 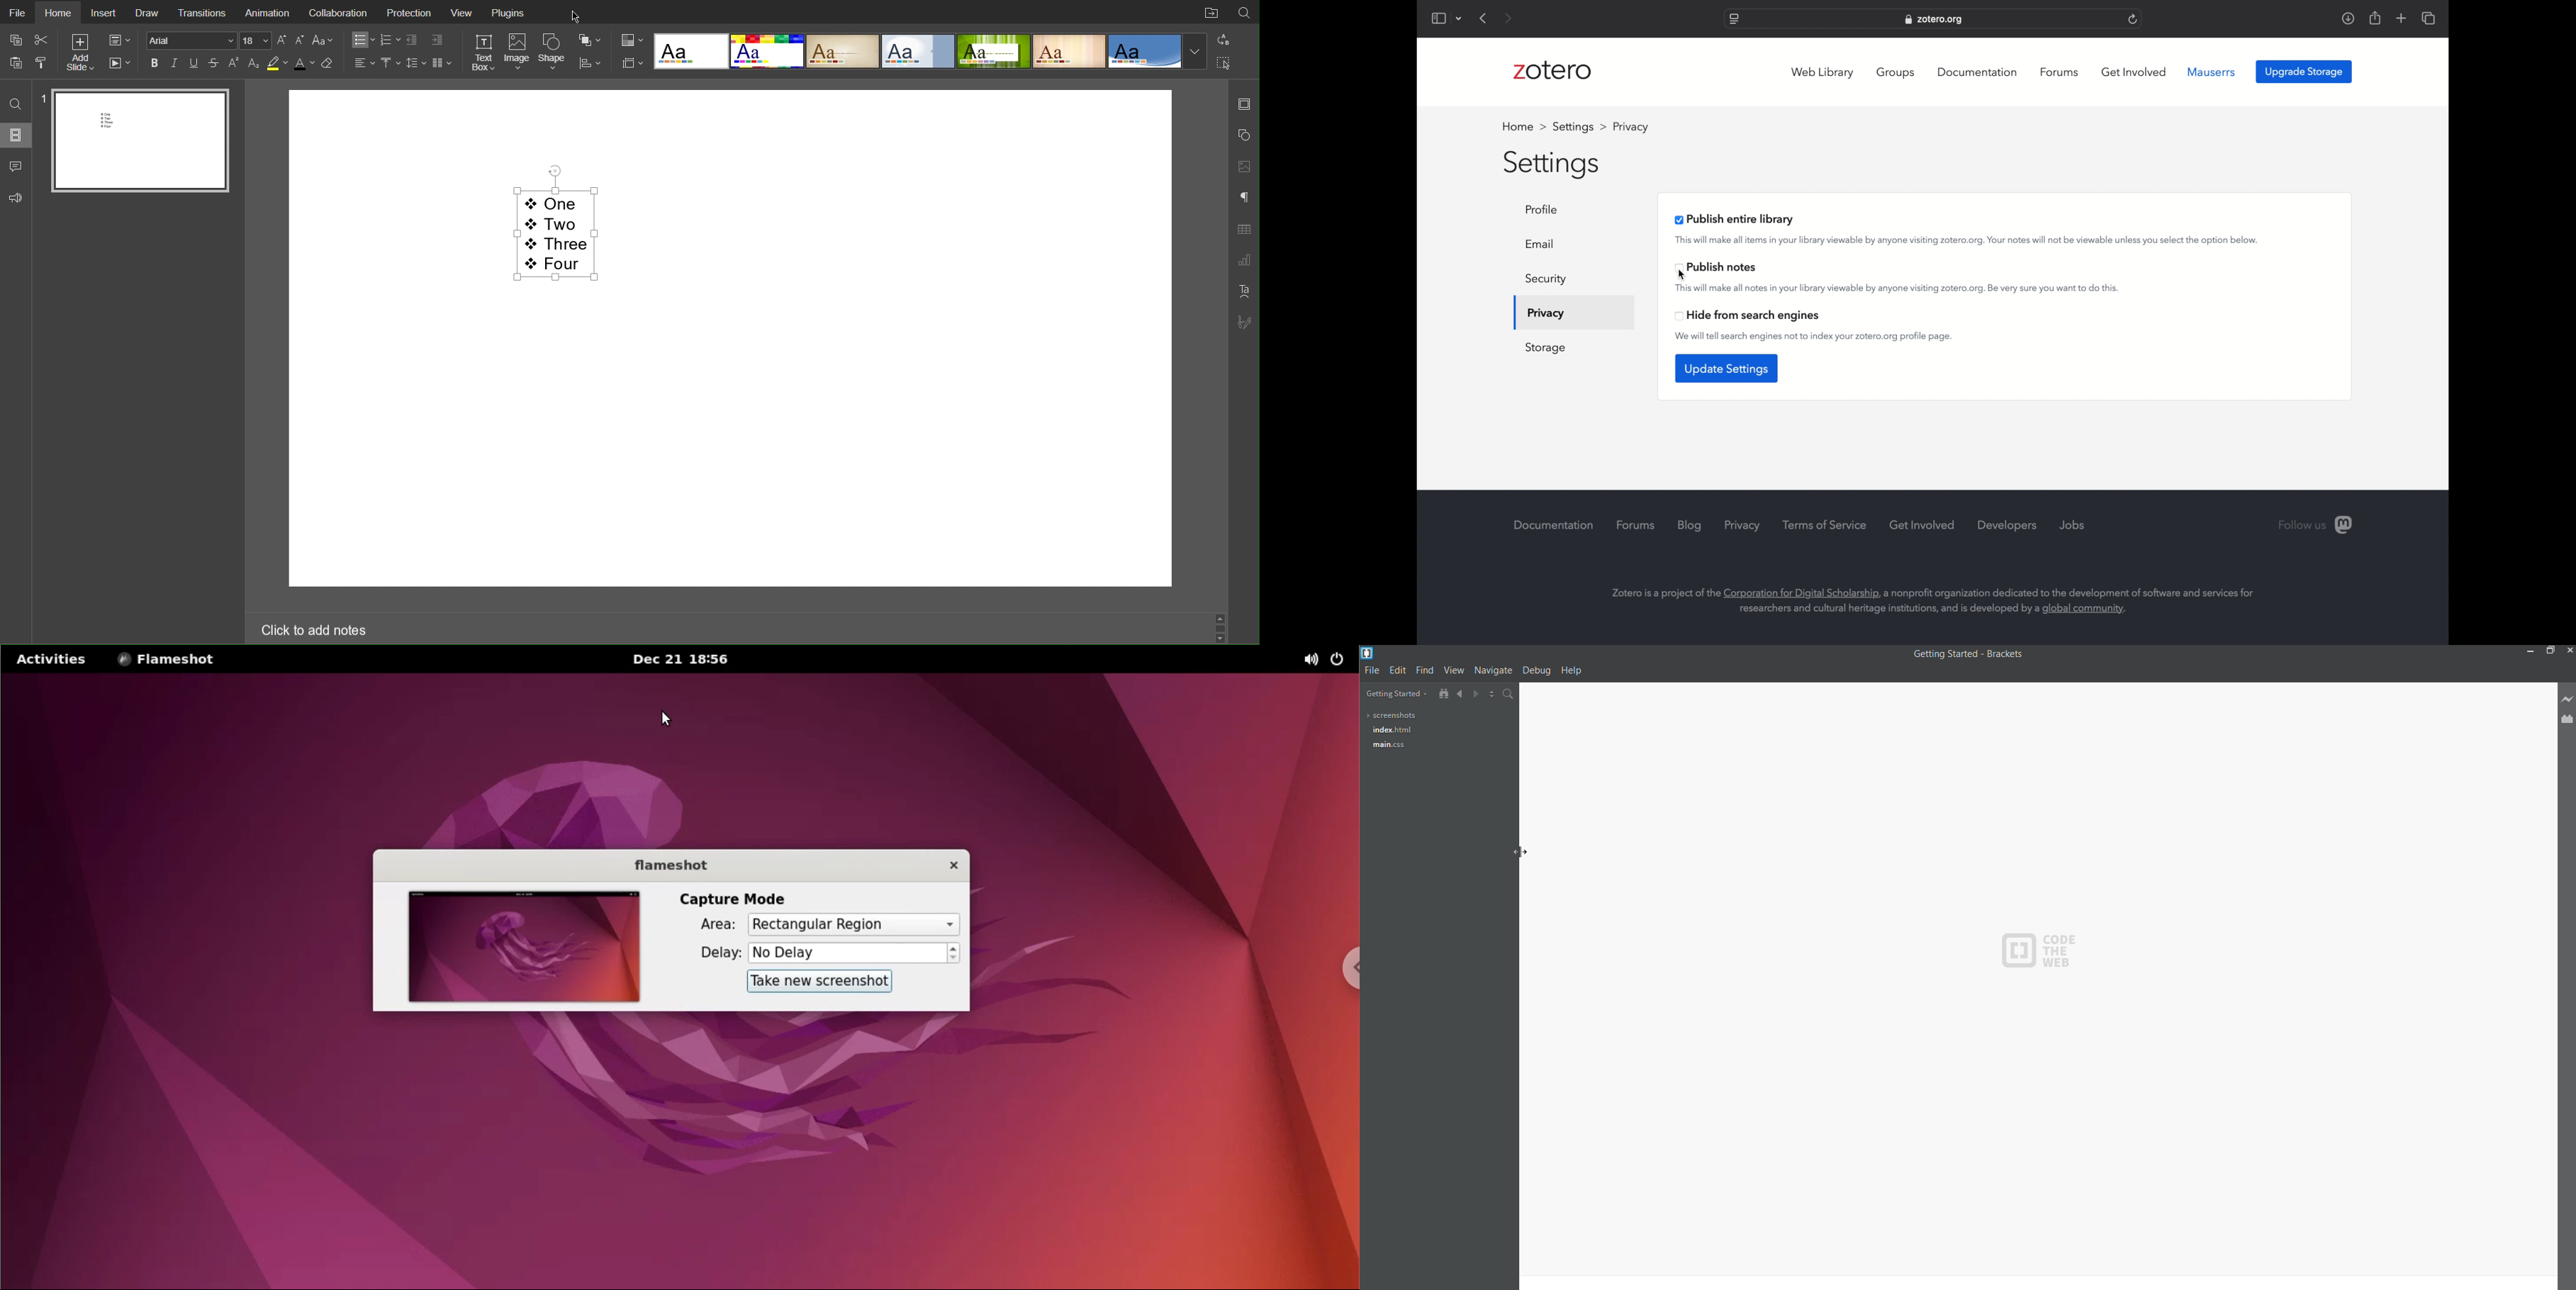 What do you see at coordinates (1243, 197) in the screenshot?
I see `Paragraph Settings` at bounding box center [1243, 197].